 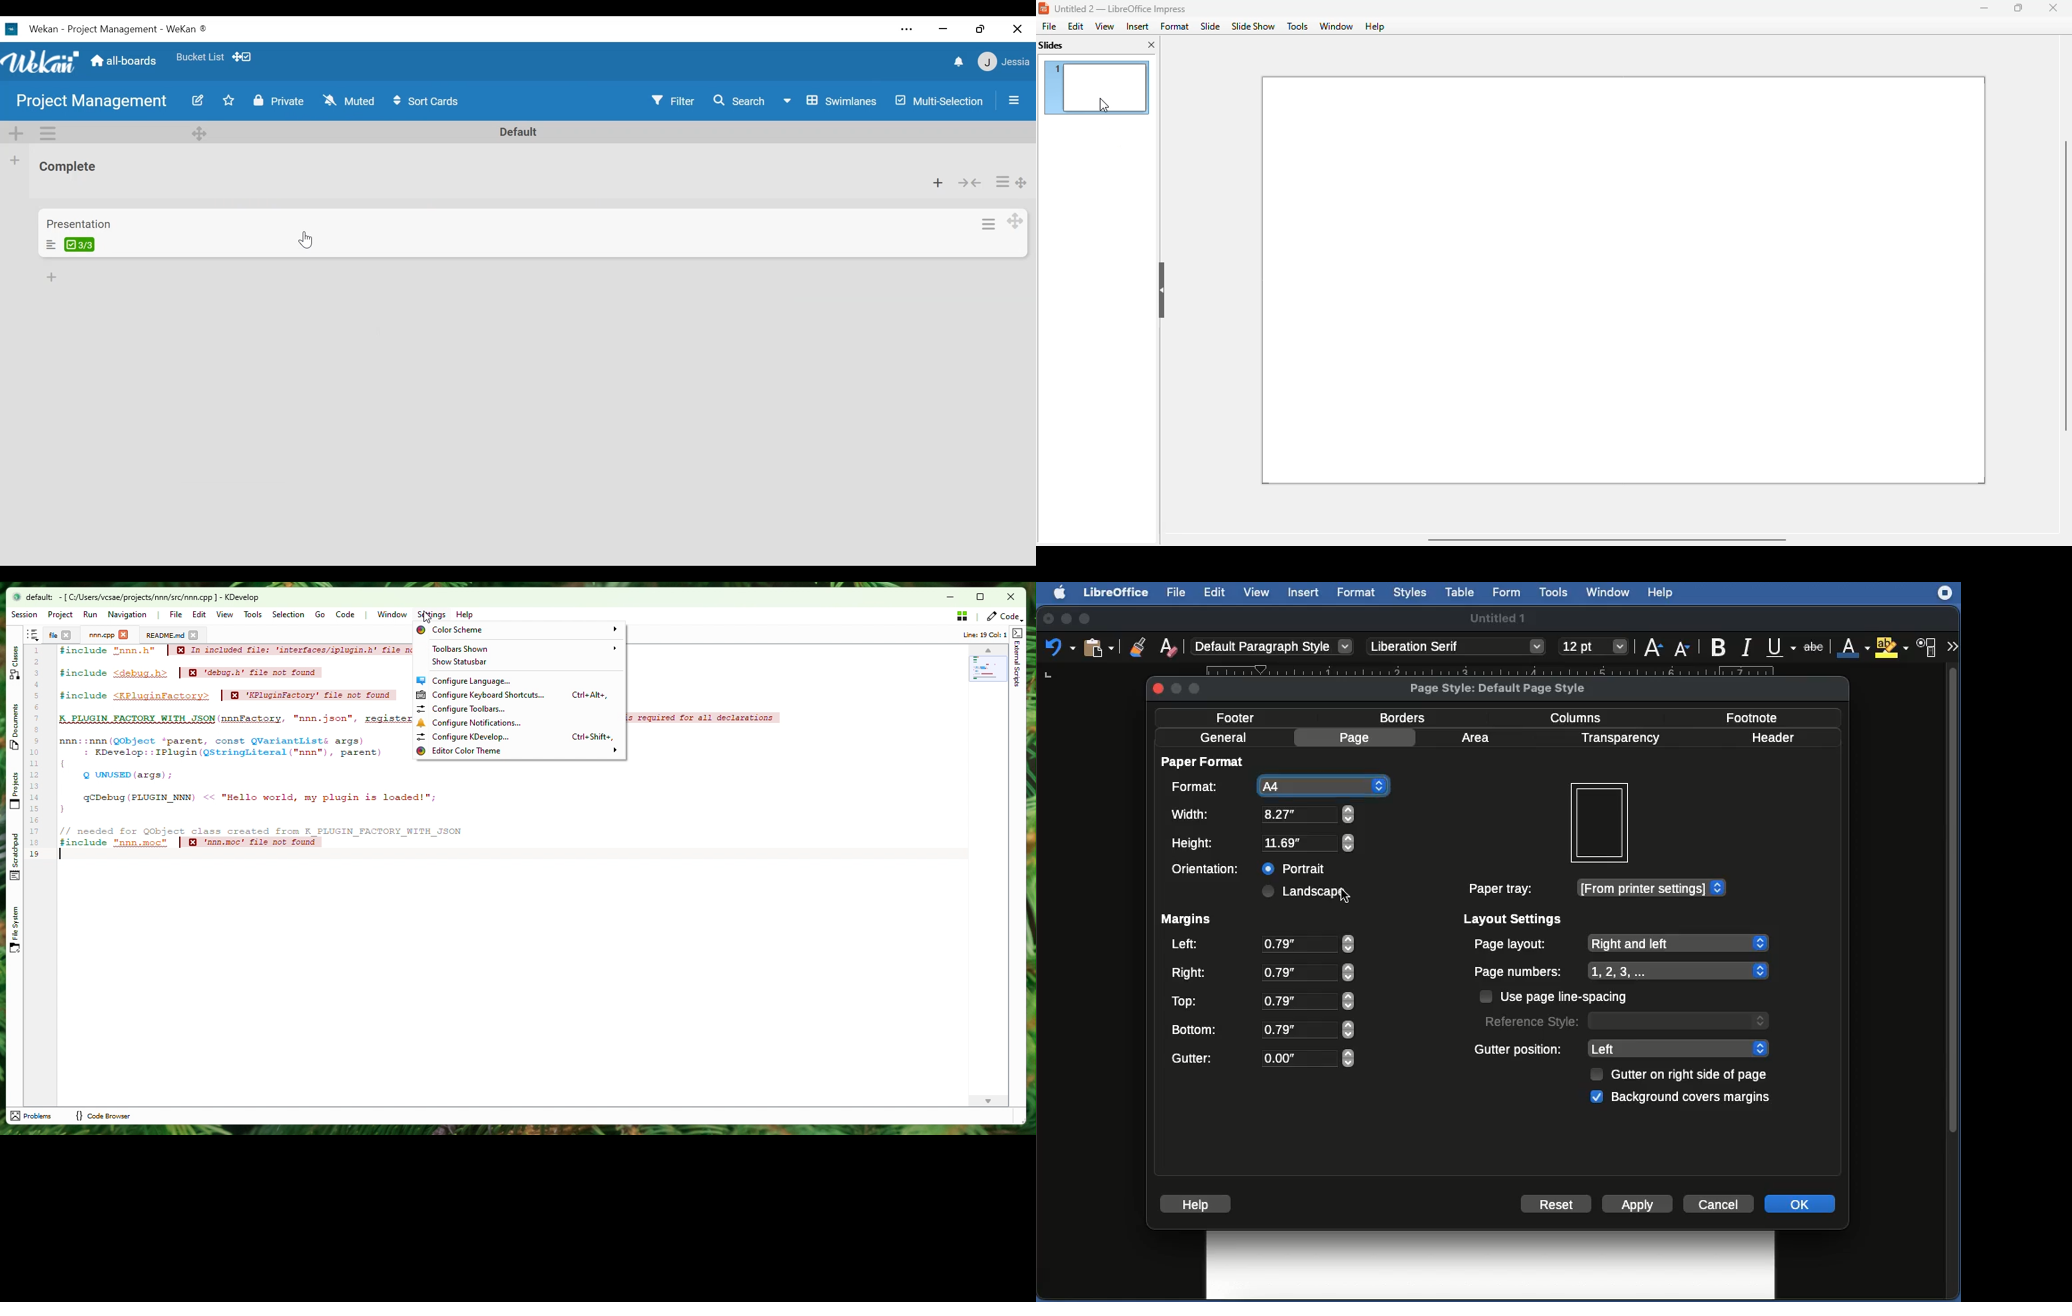 What do you see at coordinates (1104, 105) in the screenshot?
I see `cursor` at bounding box center [1104, 105].